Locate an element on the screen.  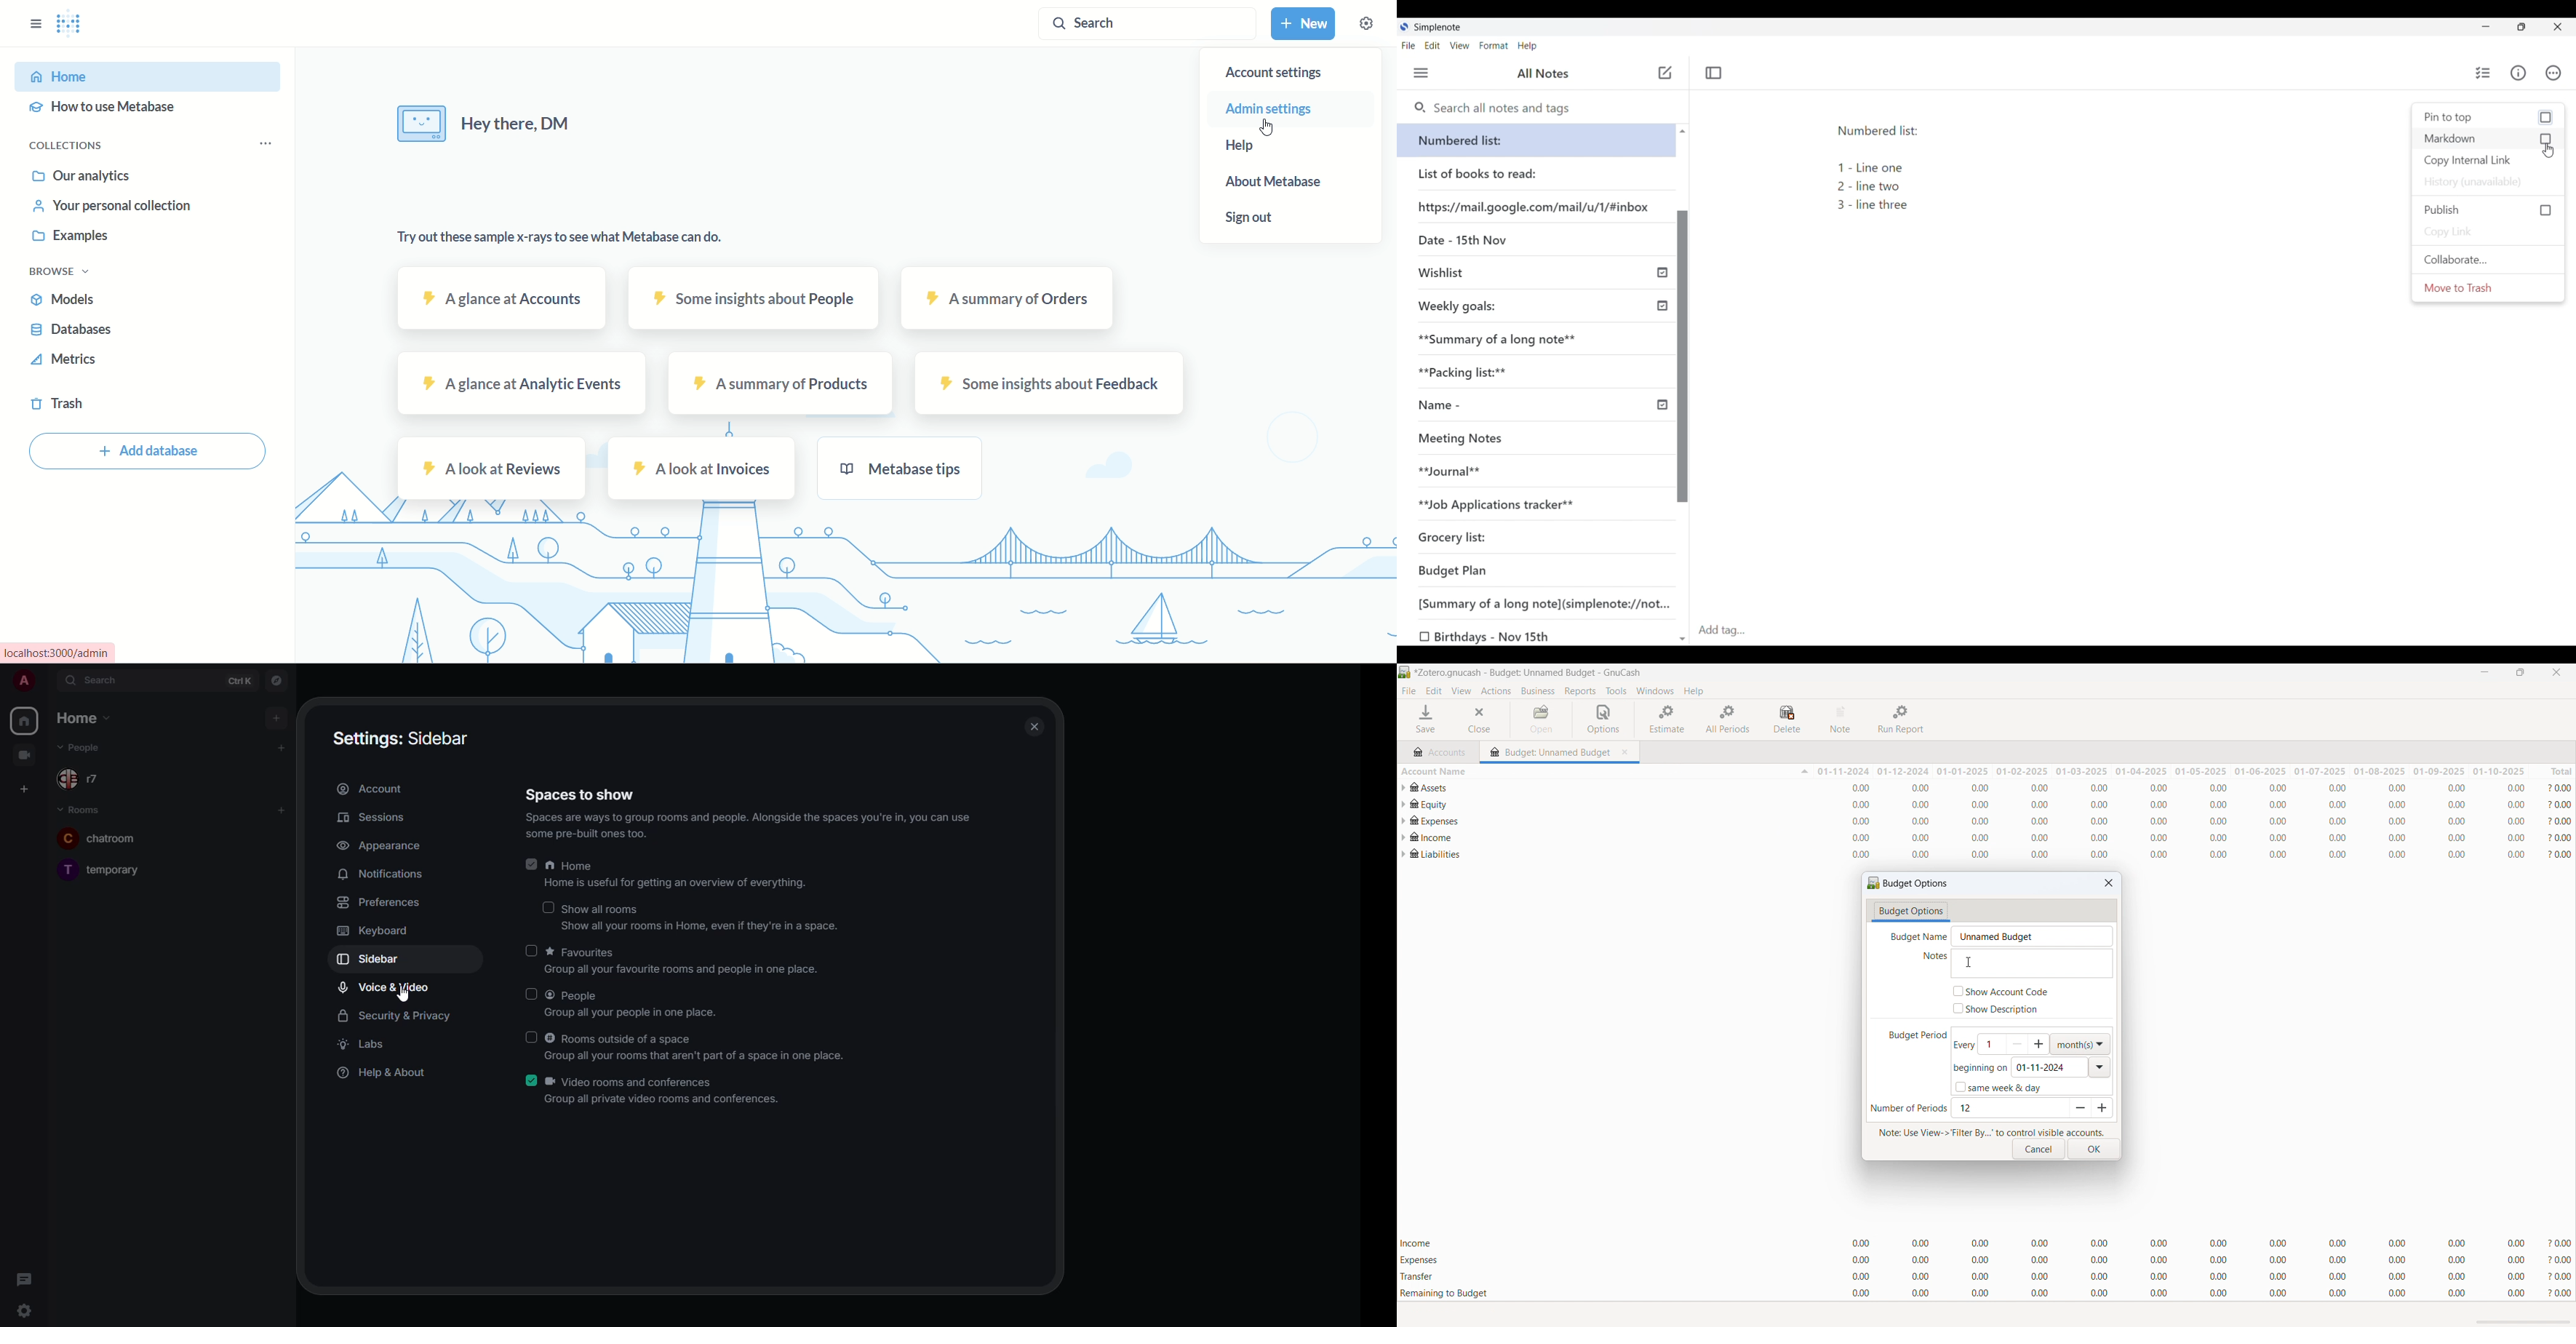
keyboard is located at coordinates (376, 930).